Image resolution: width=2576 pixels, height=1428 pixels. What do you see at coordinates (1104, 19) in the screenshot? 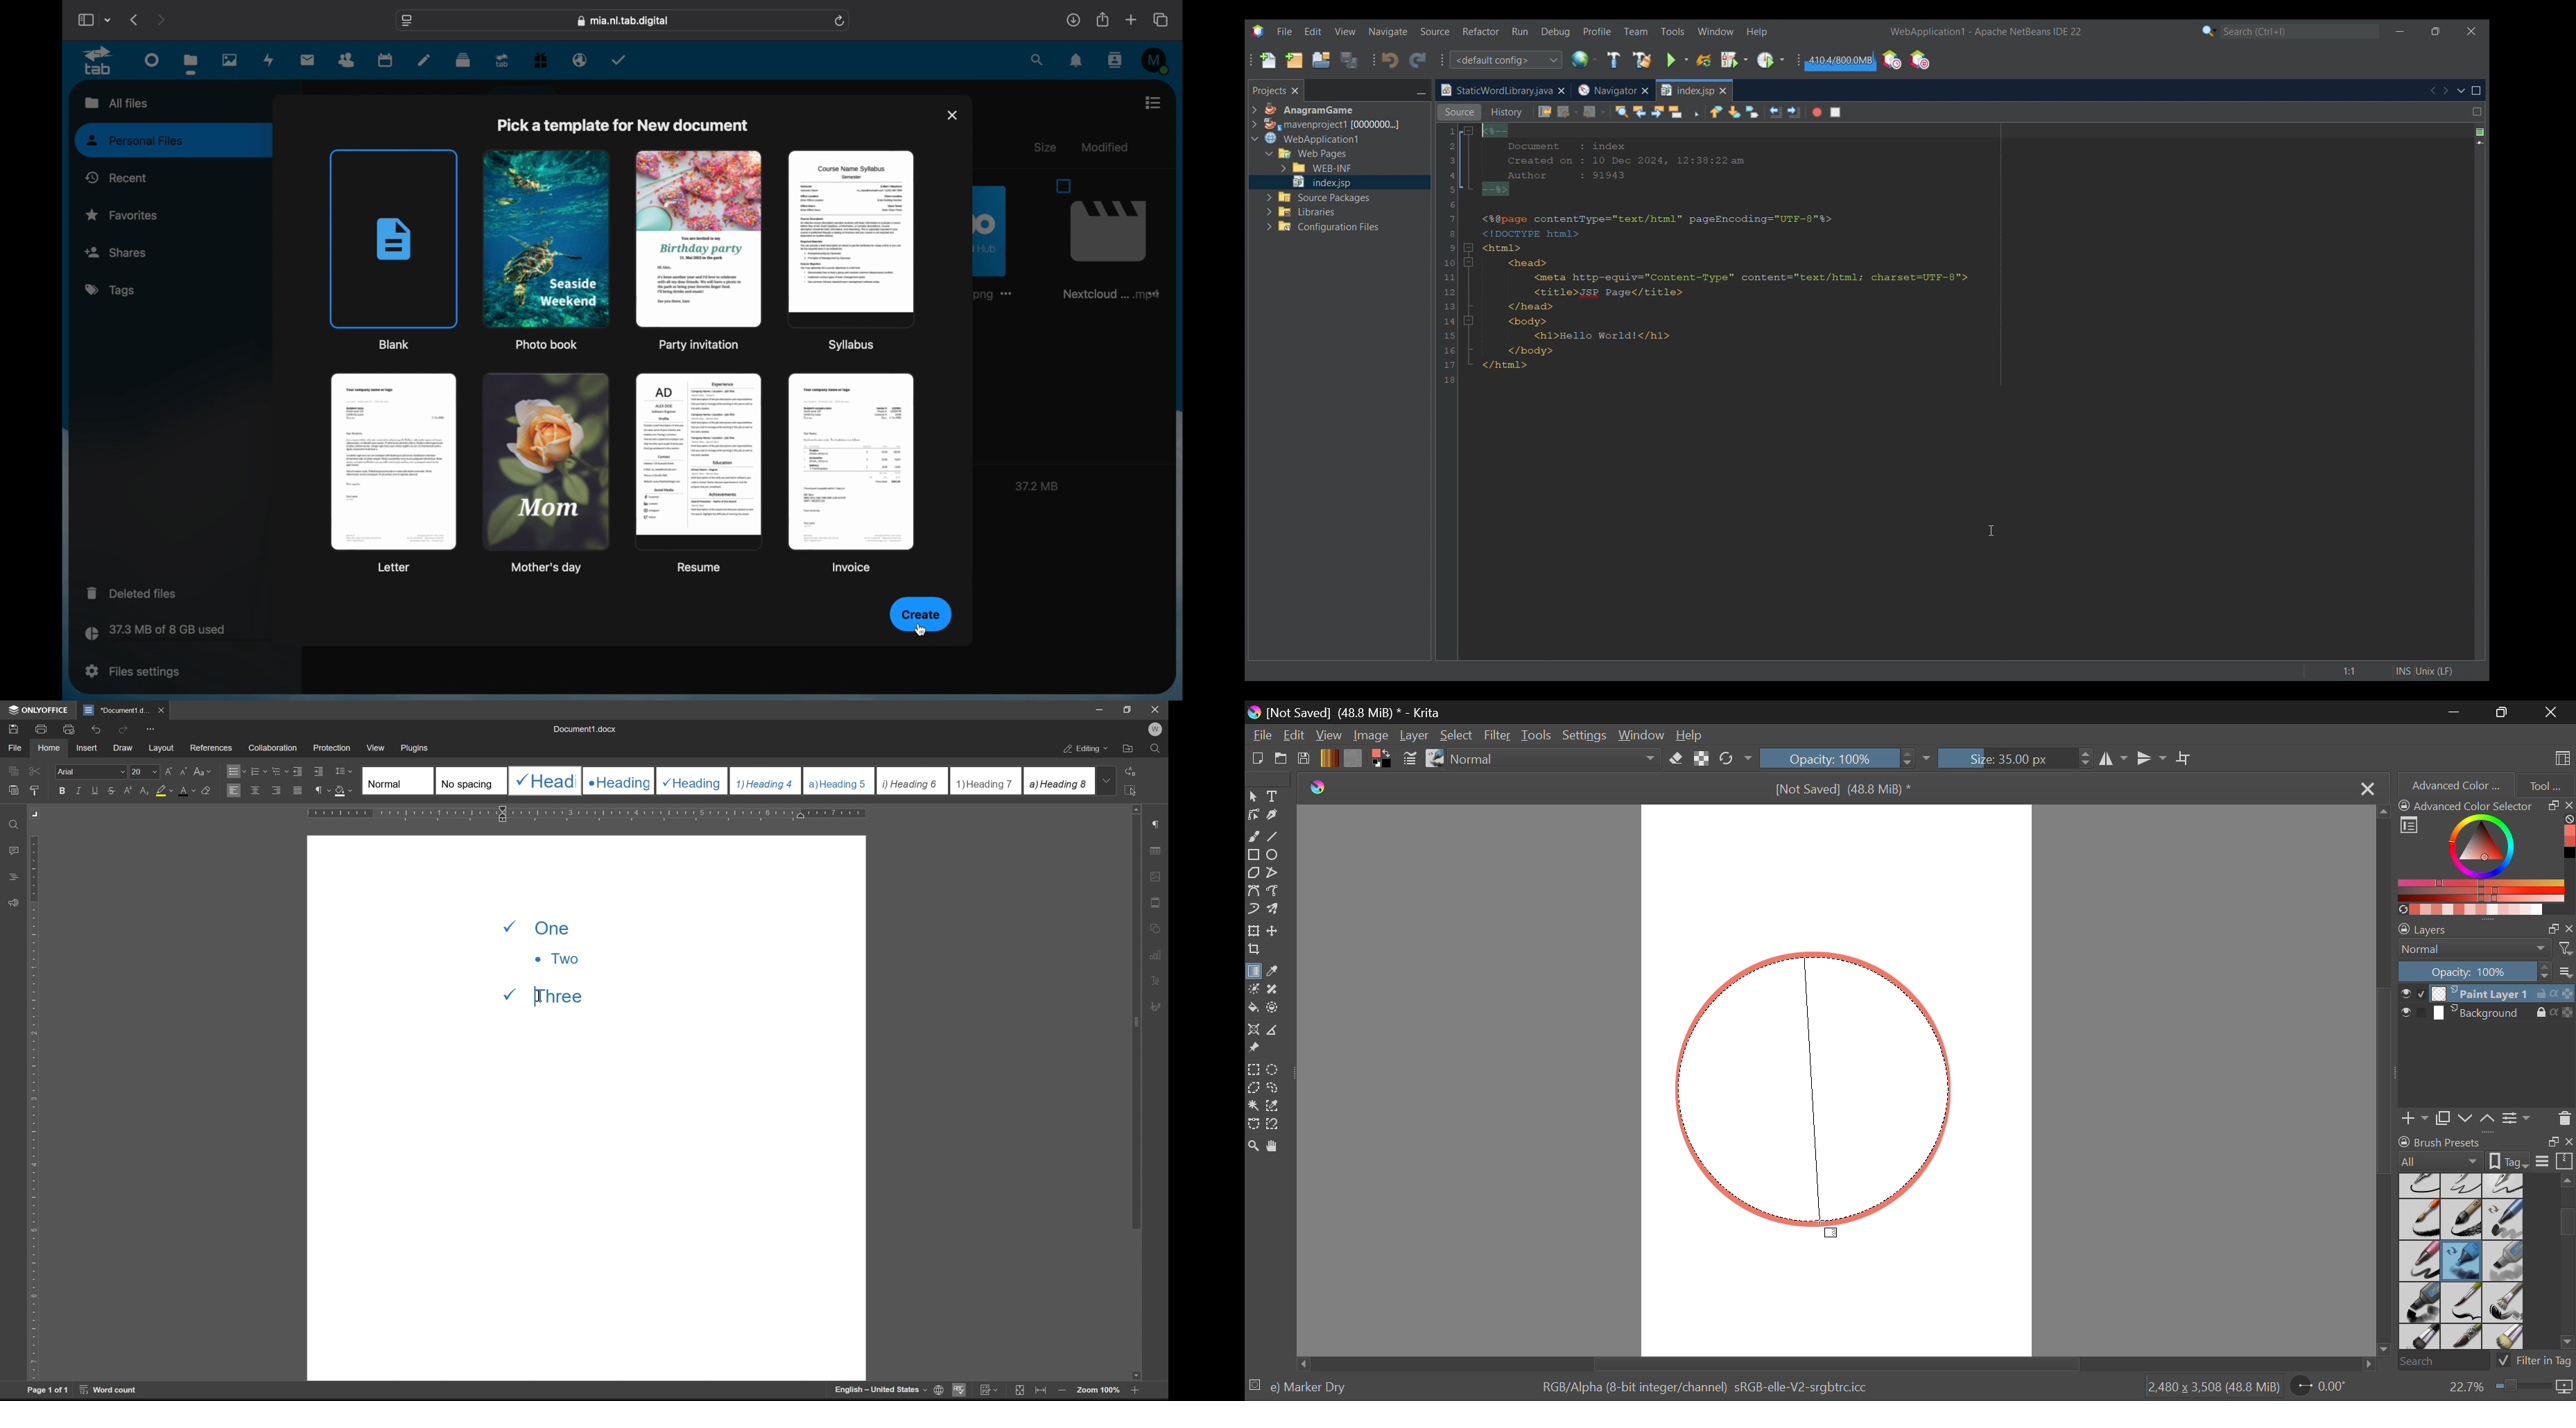
I see `share` at bounding box center [1104, 19].